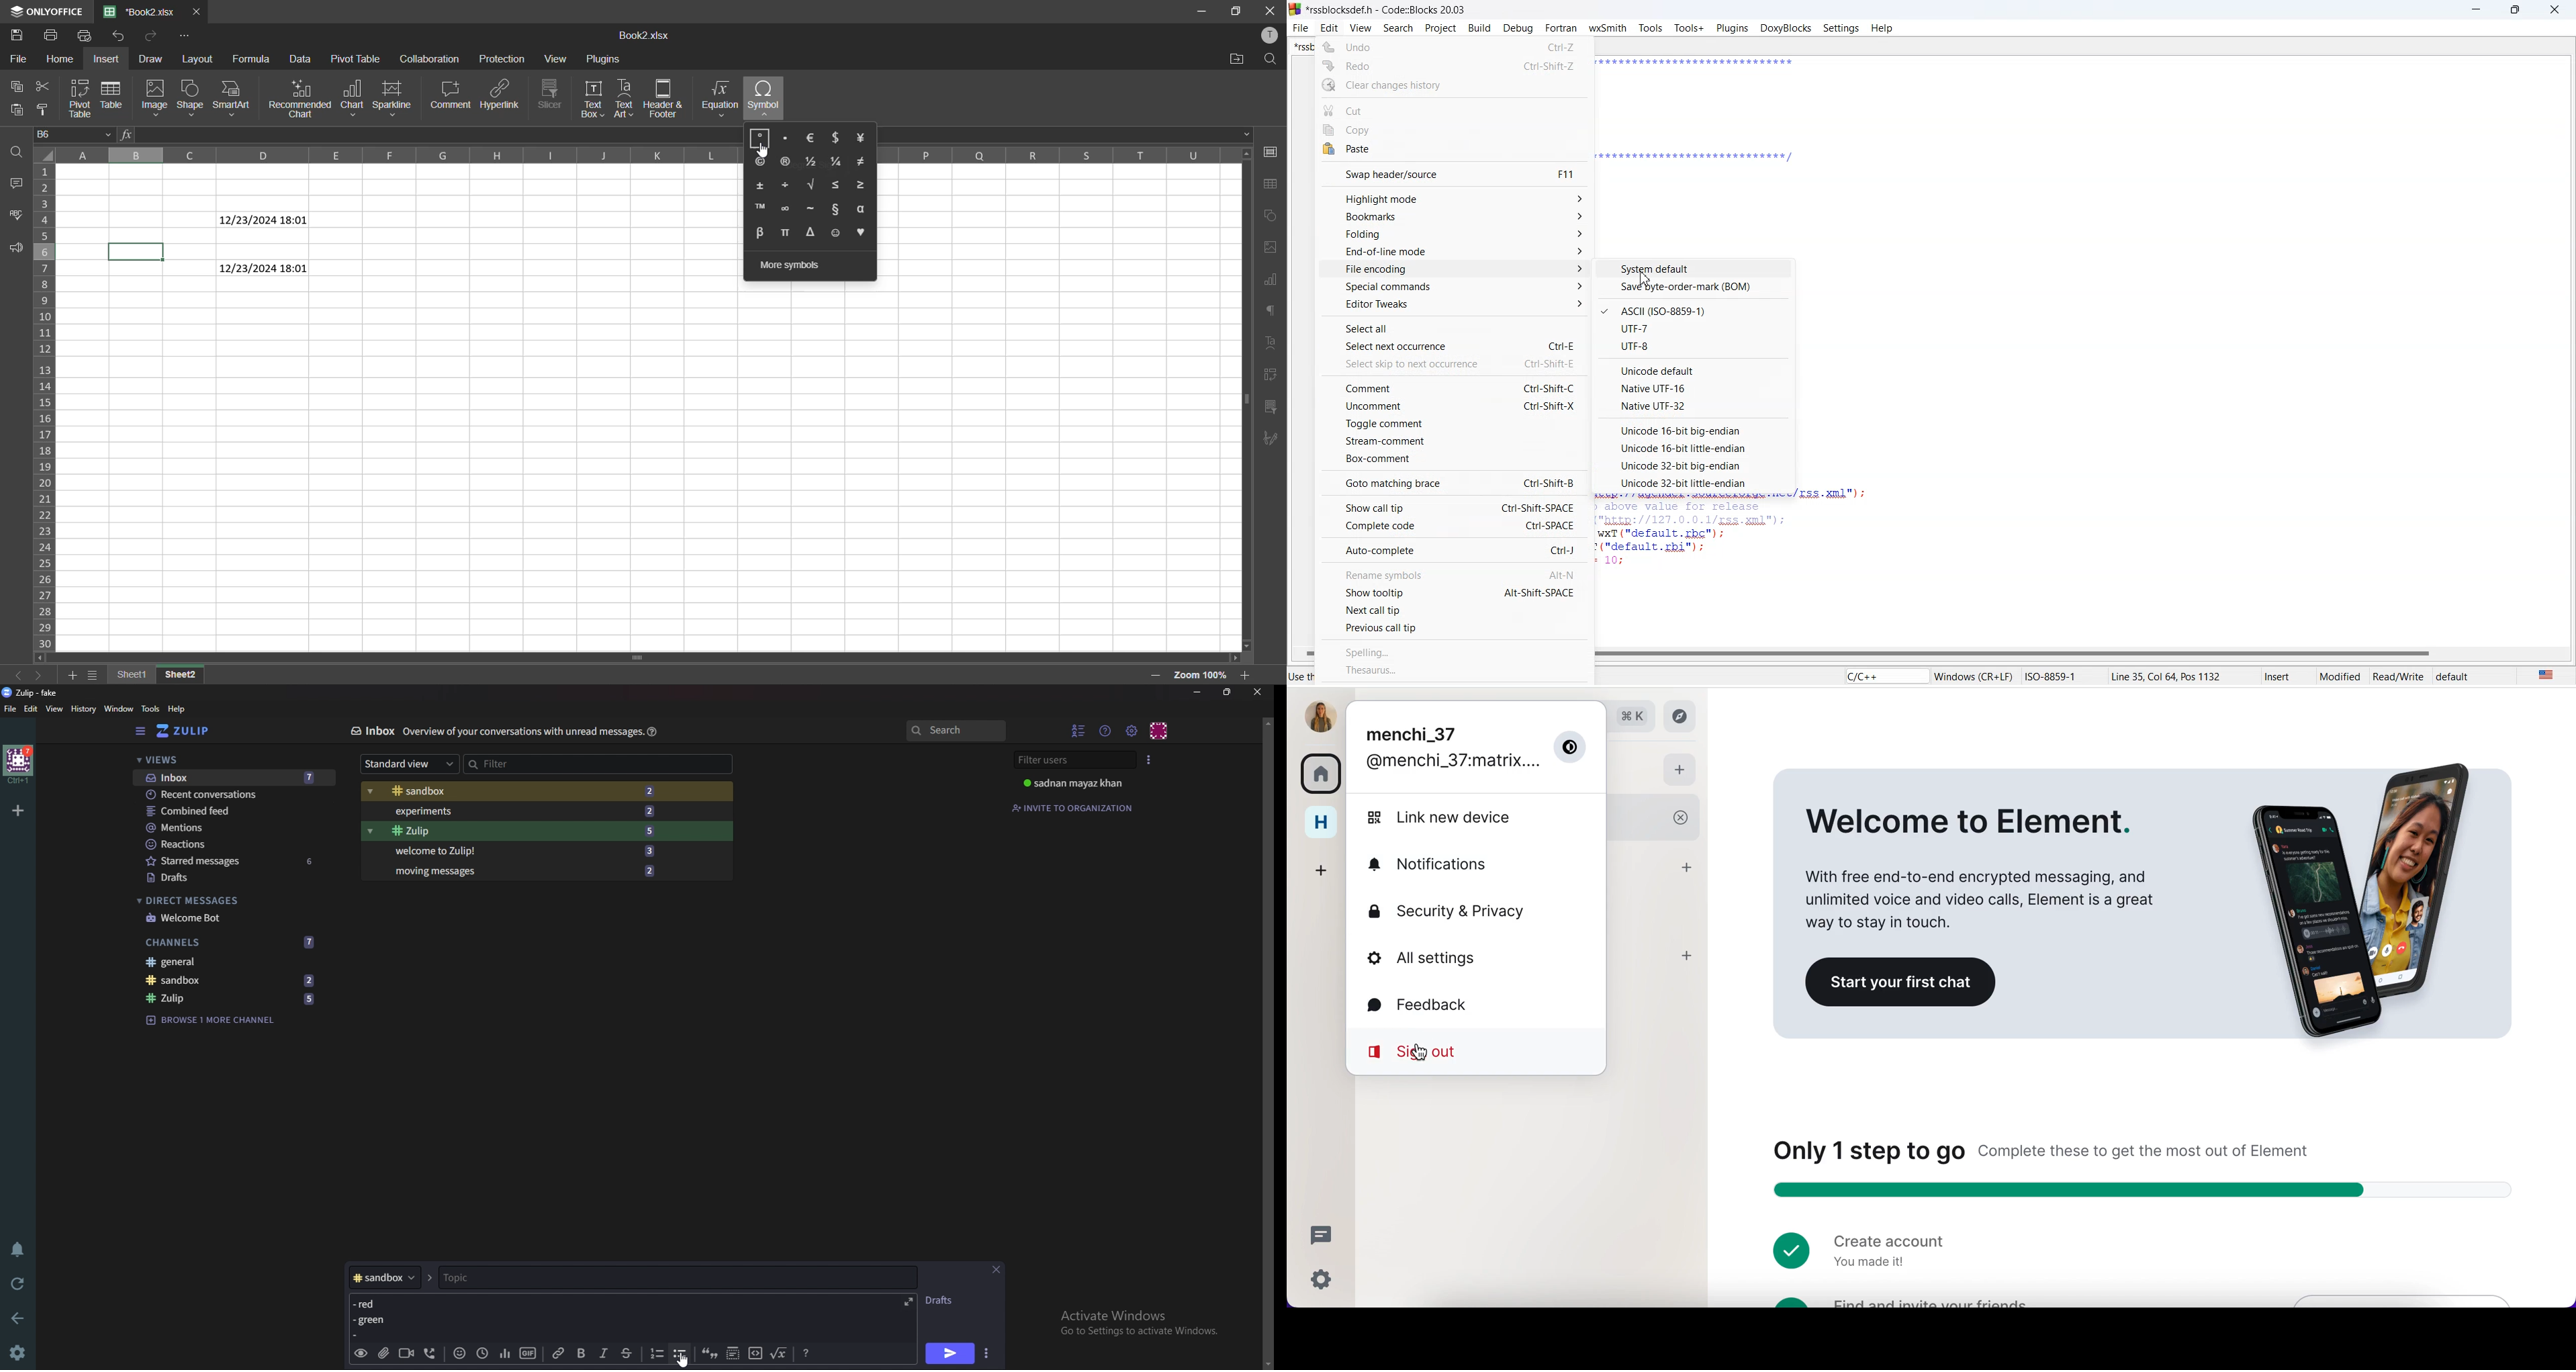 Image resolution: width=2576 pixels, height=1372 pixels. I want to click on Debug, so click(1518, 28).